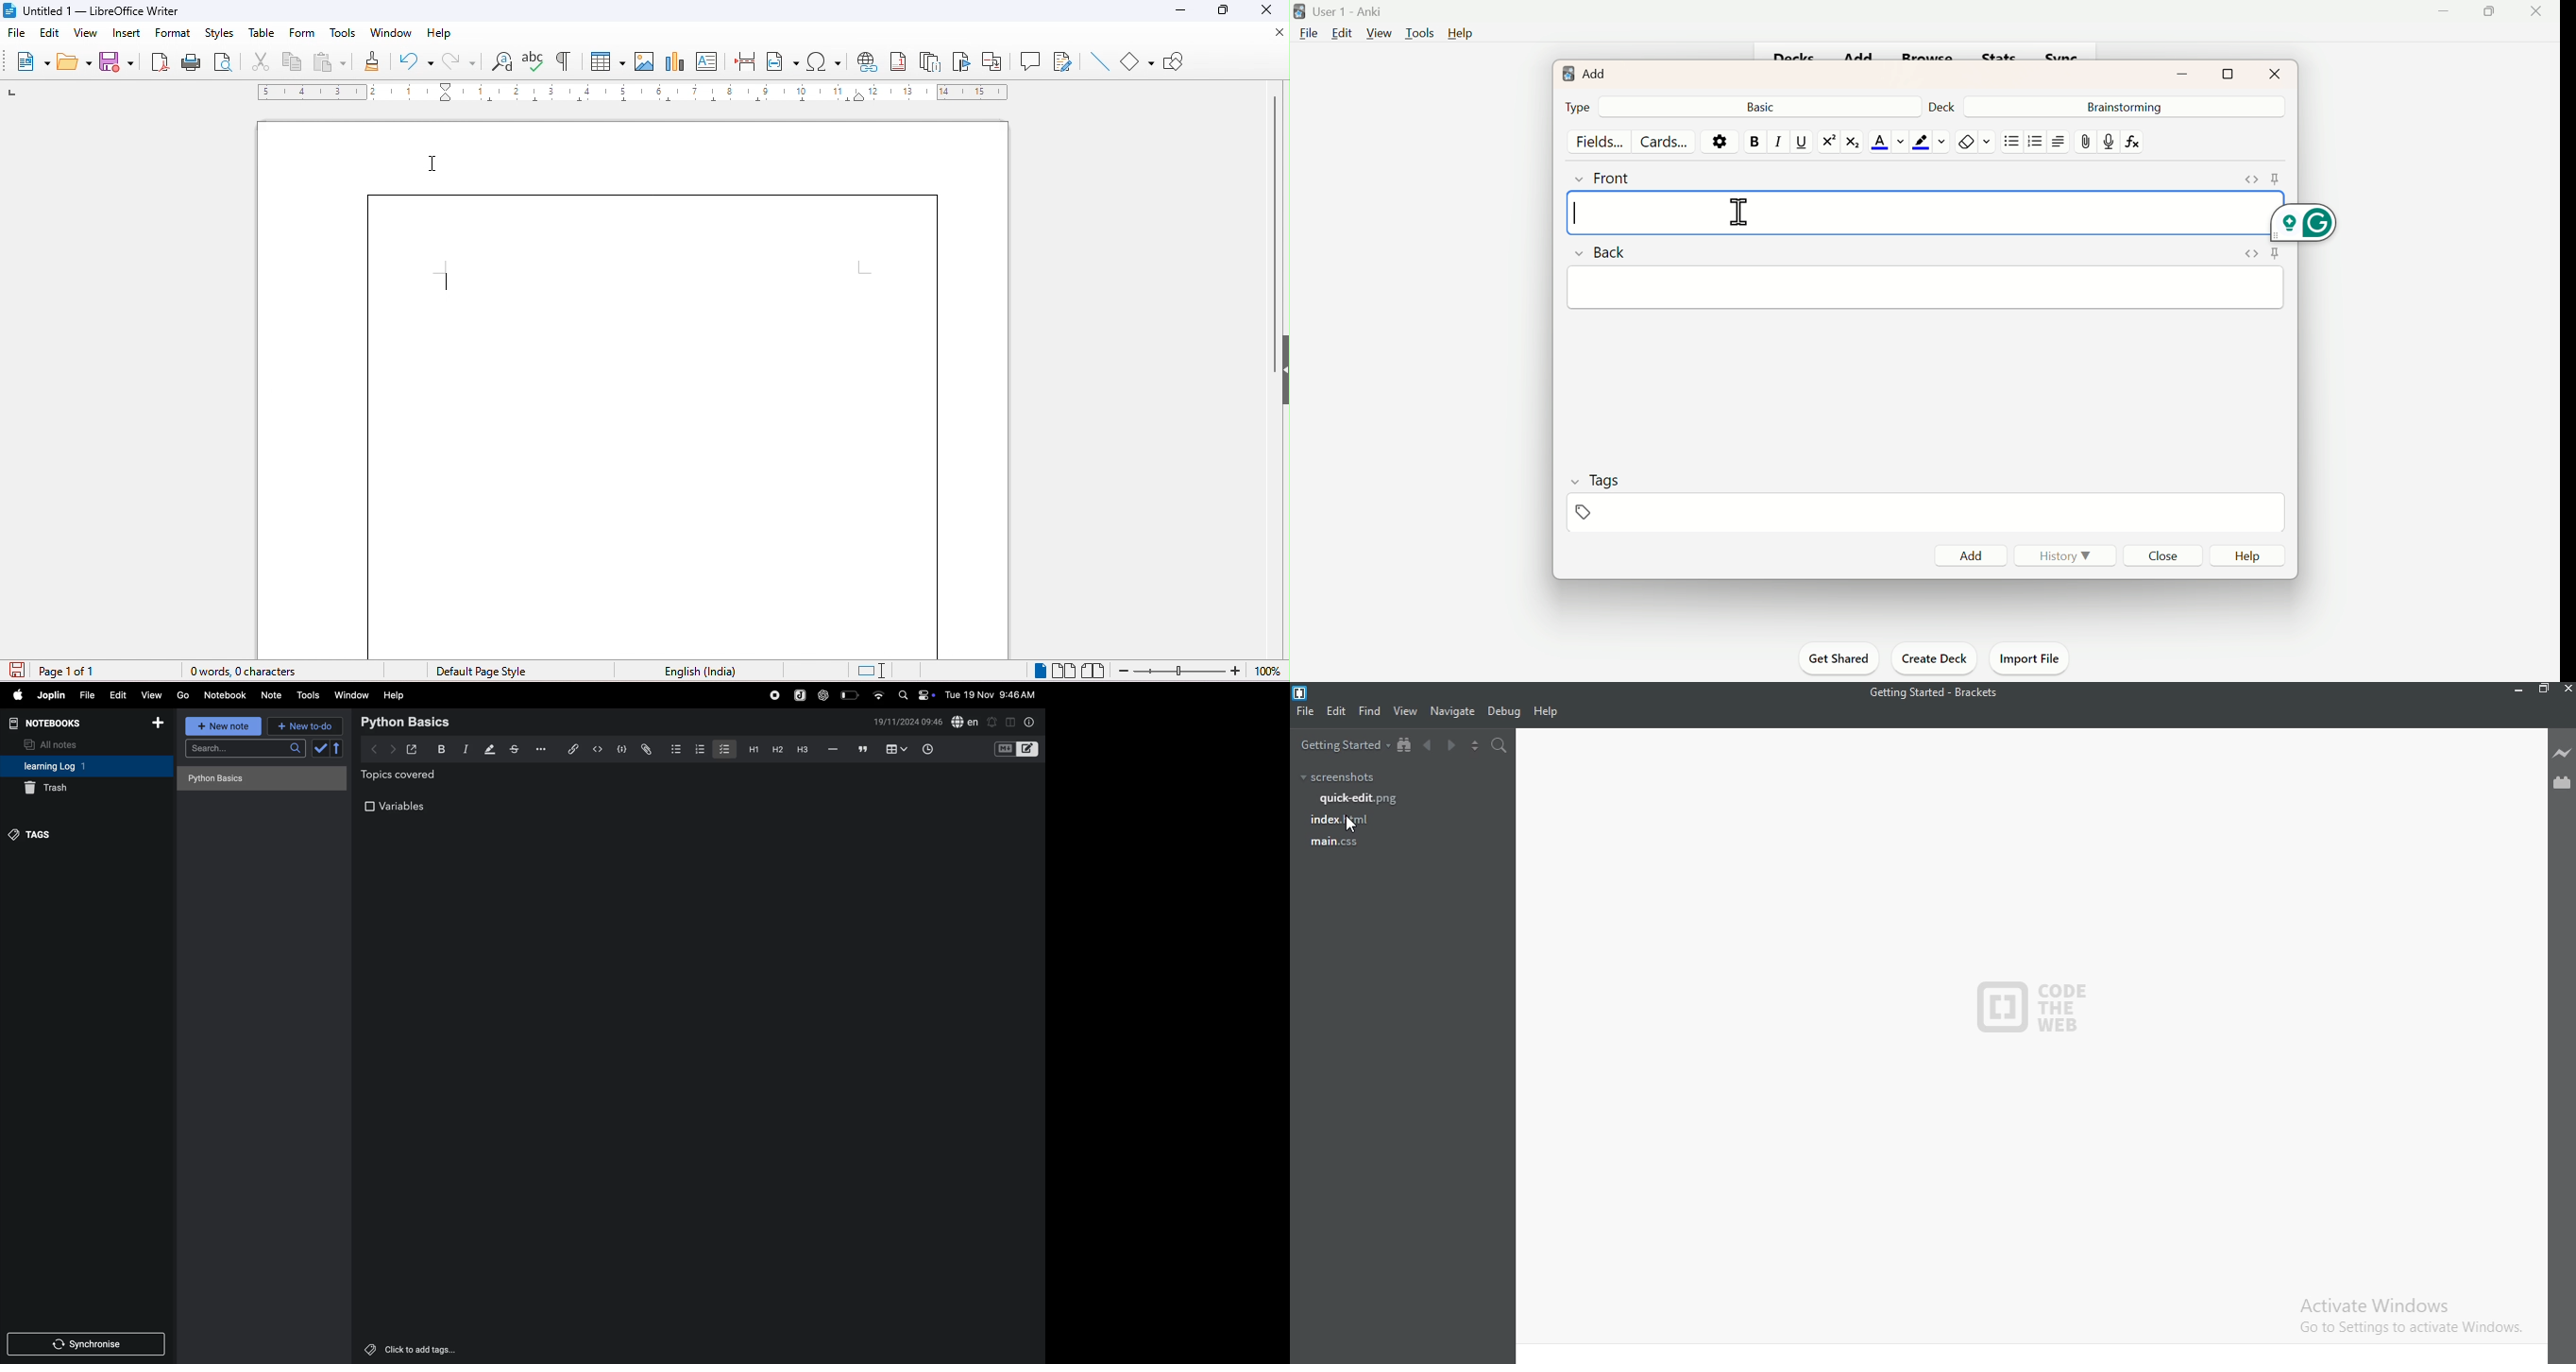 The image size is (2576, 1372). Describe the element at coordinates (1059, 60) in the screenshot. I see `show track` at that location.